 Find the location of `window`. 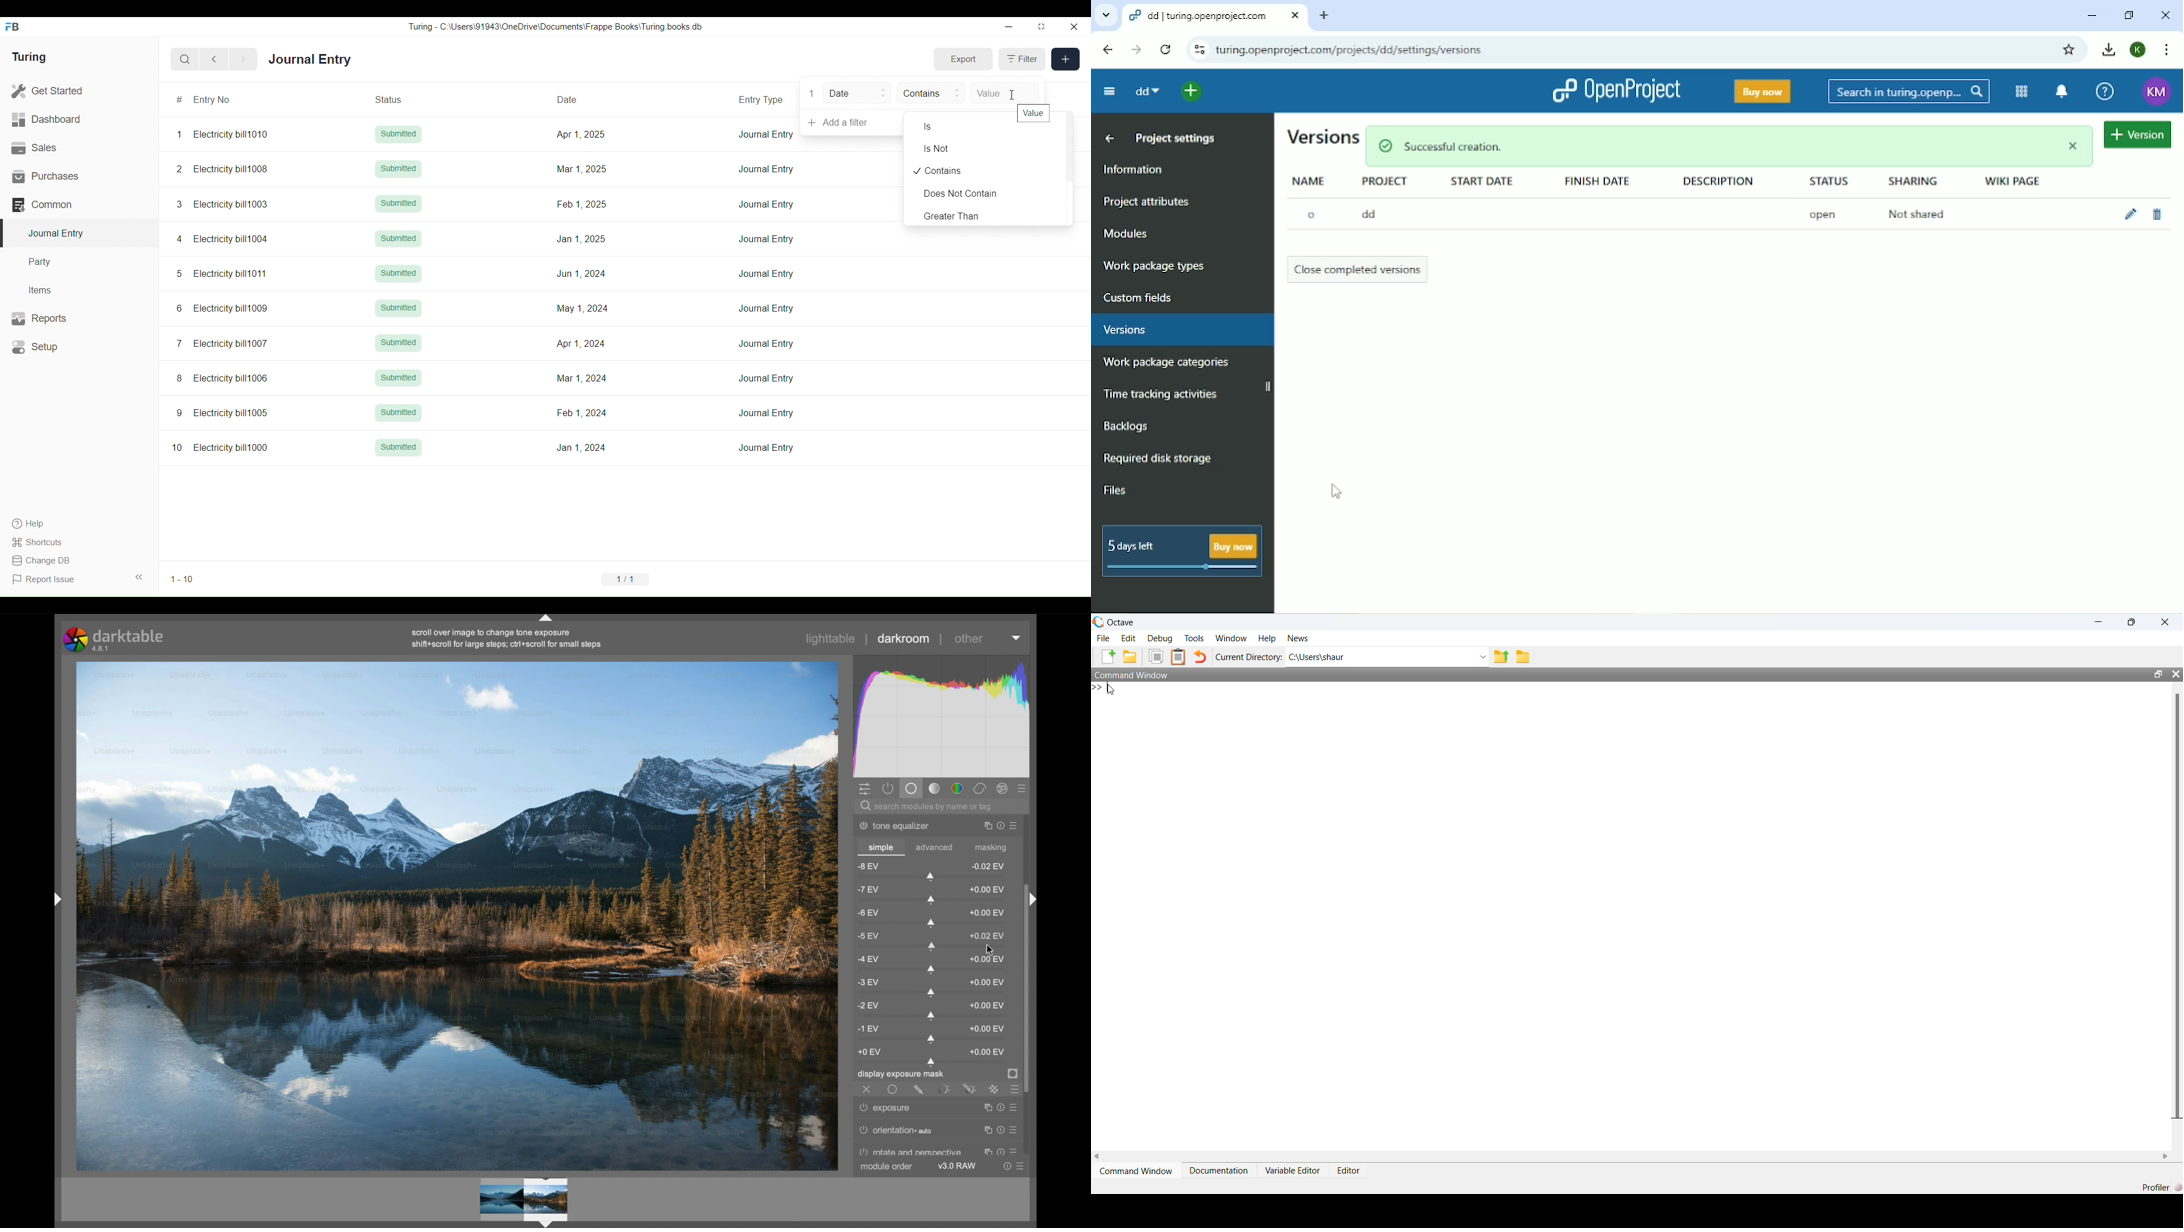

window is located at coordinates (1233, 638).